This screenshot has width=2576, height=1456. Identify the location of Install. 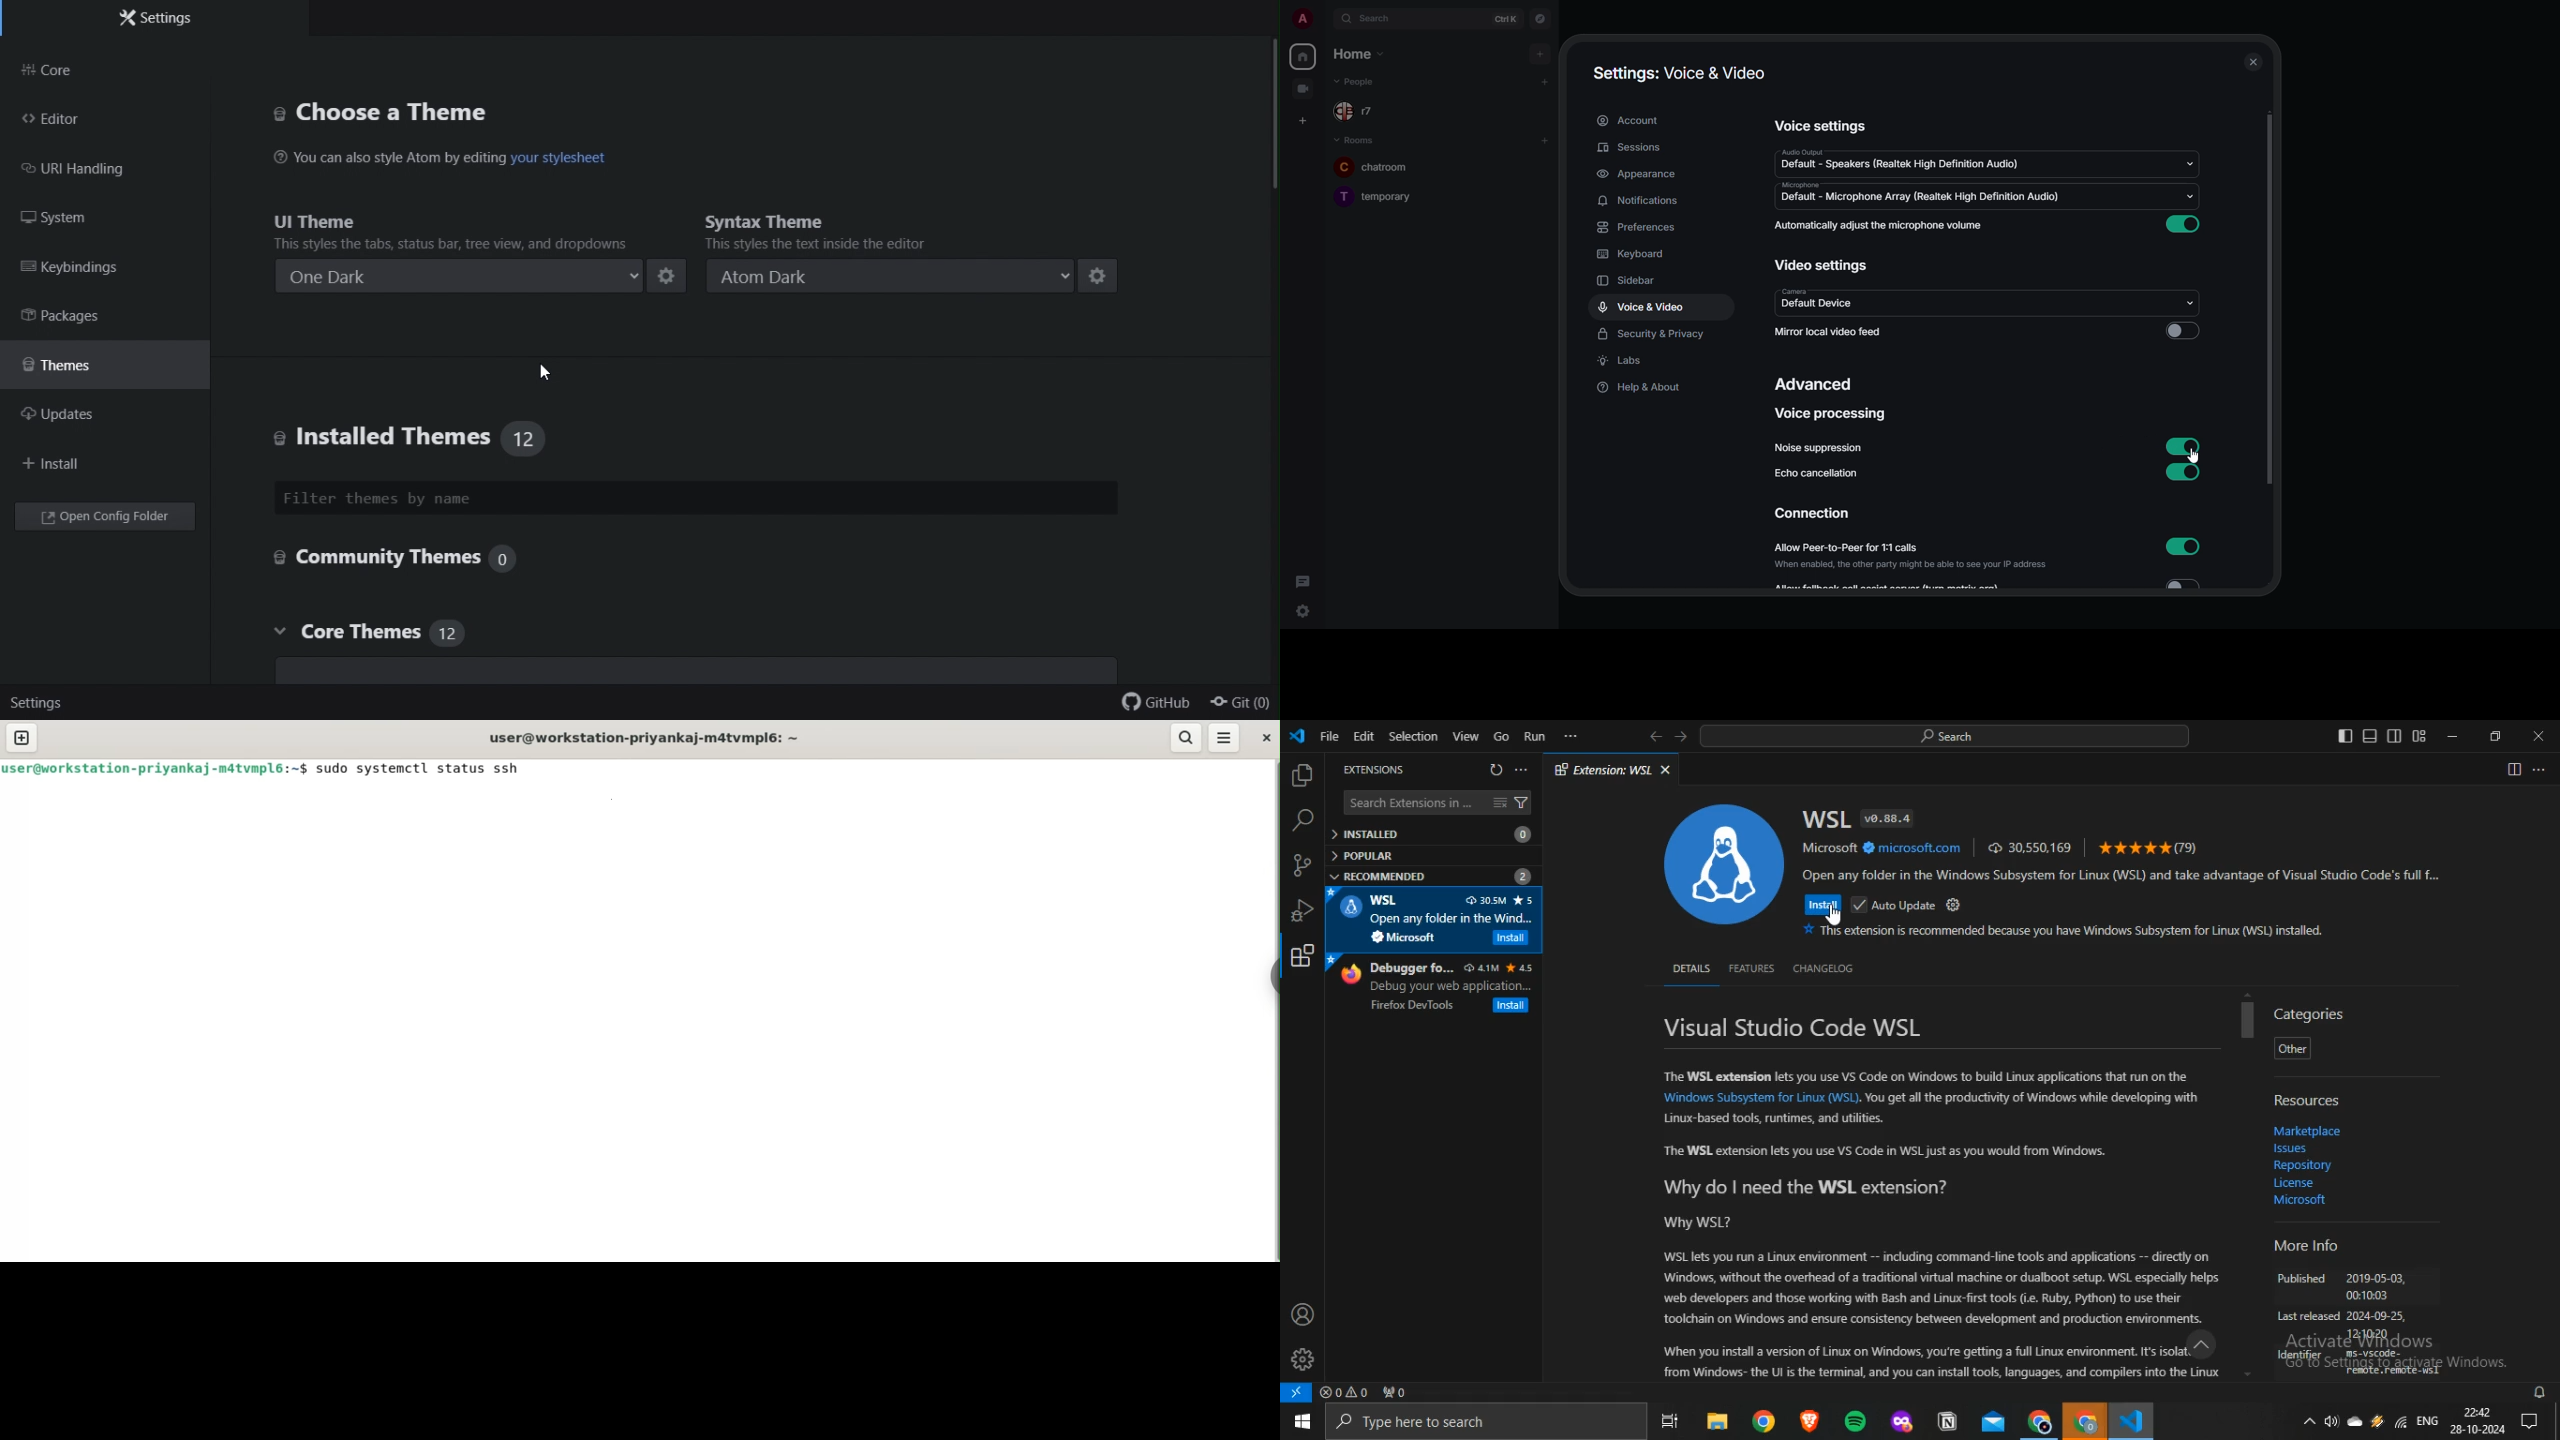
(1823, 905).